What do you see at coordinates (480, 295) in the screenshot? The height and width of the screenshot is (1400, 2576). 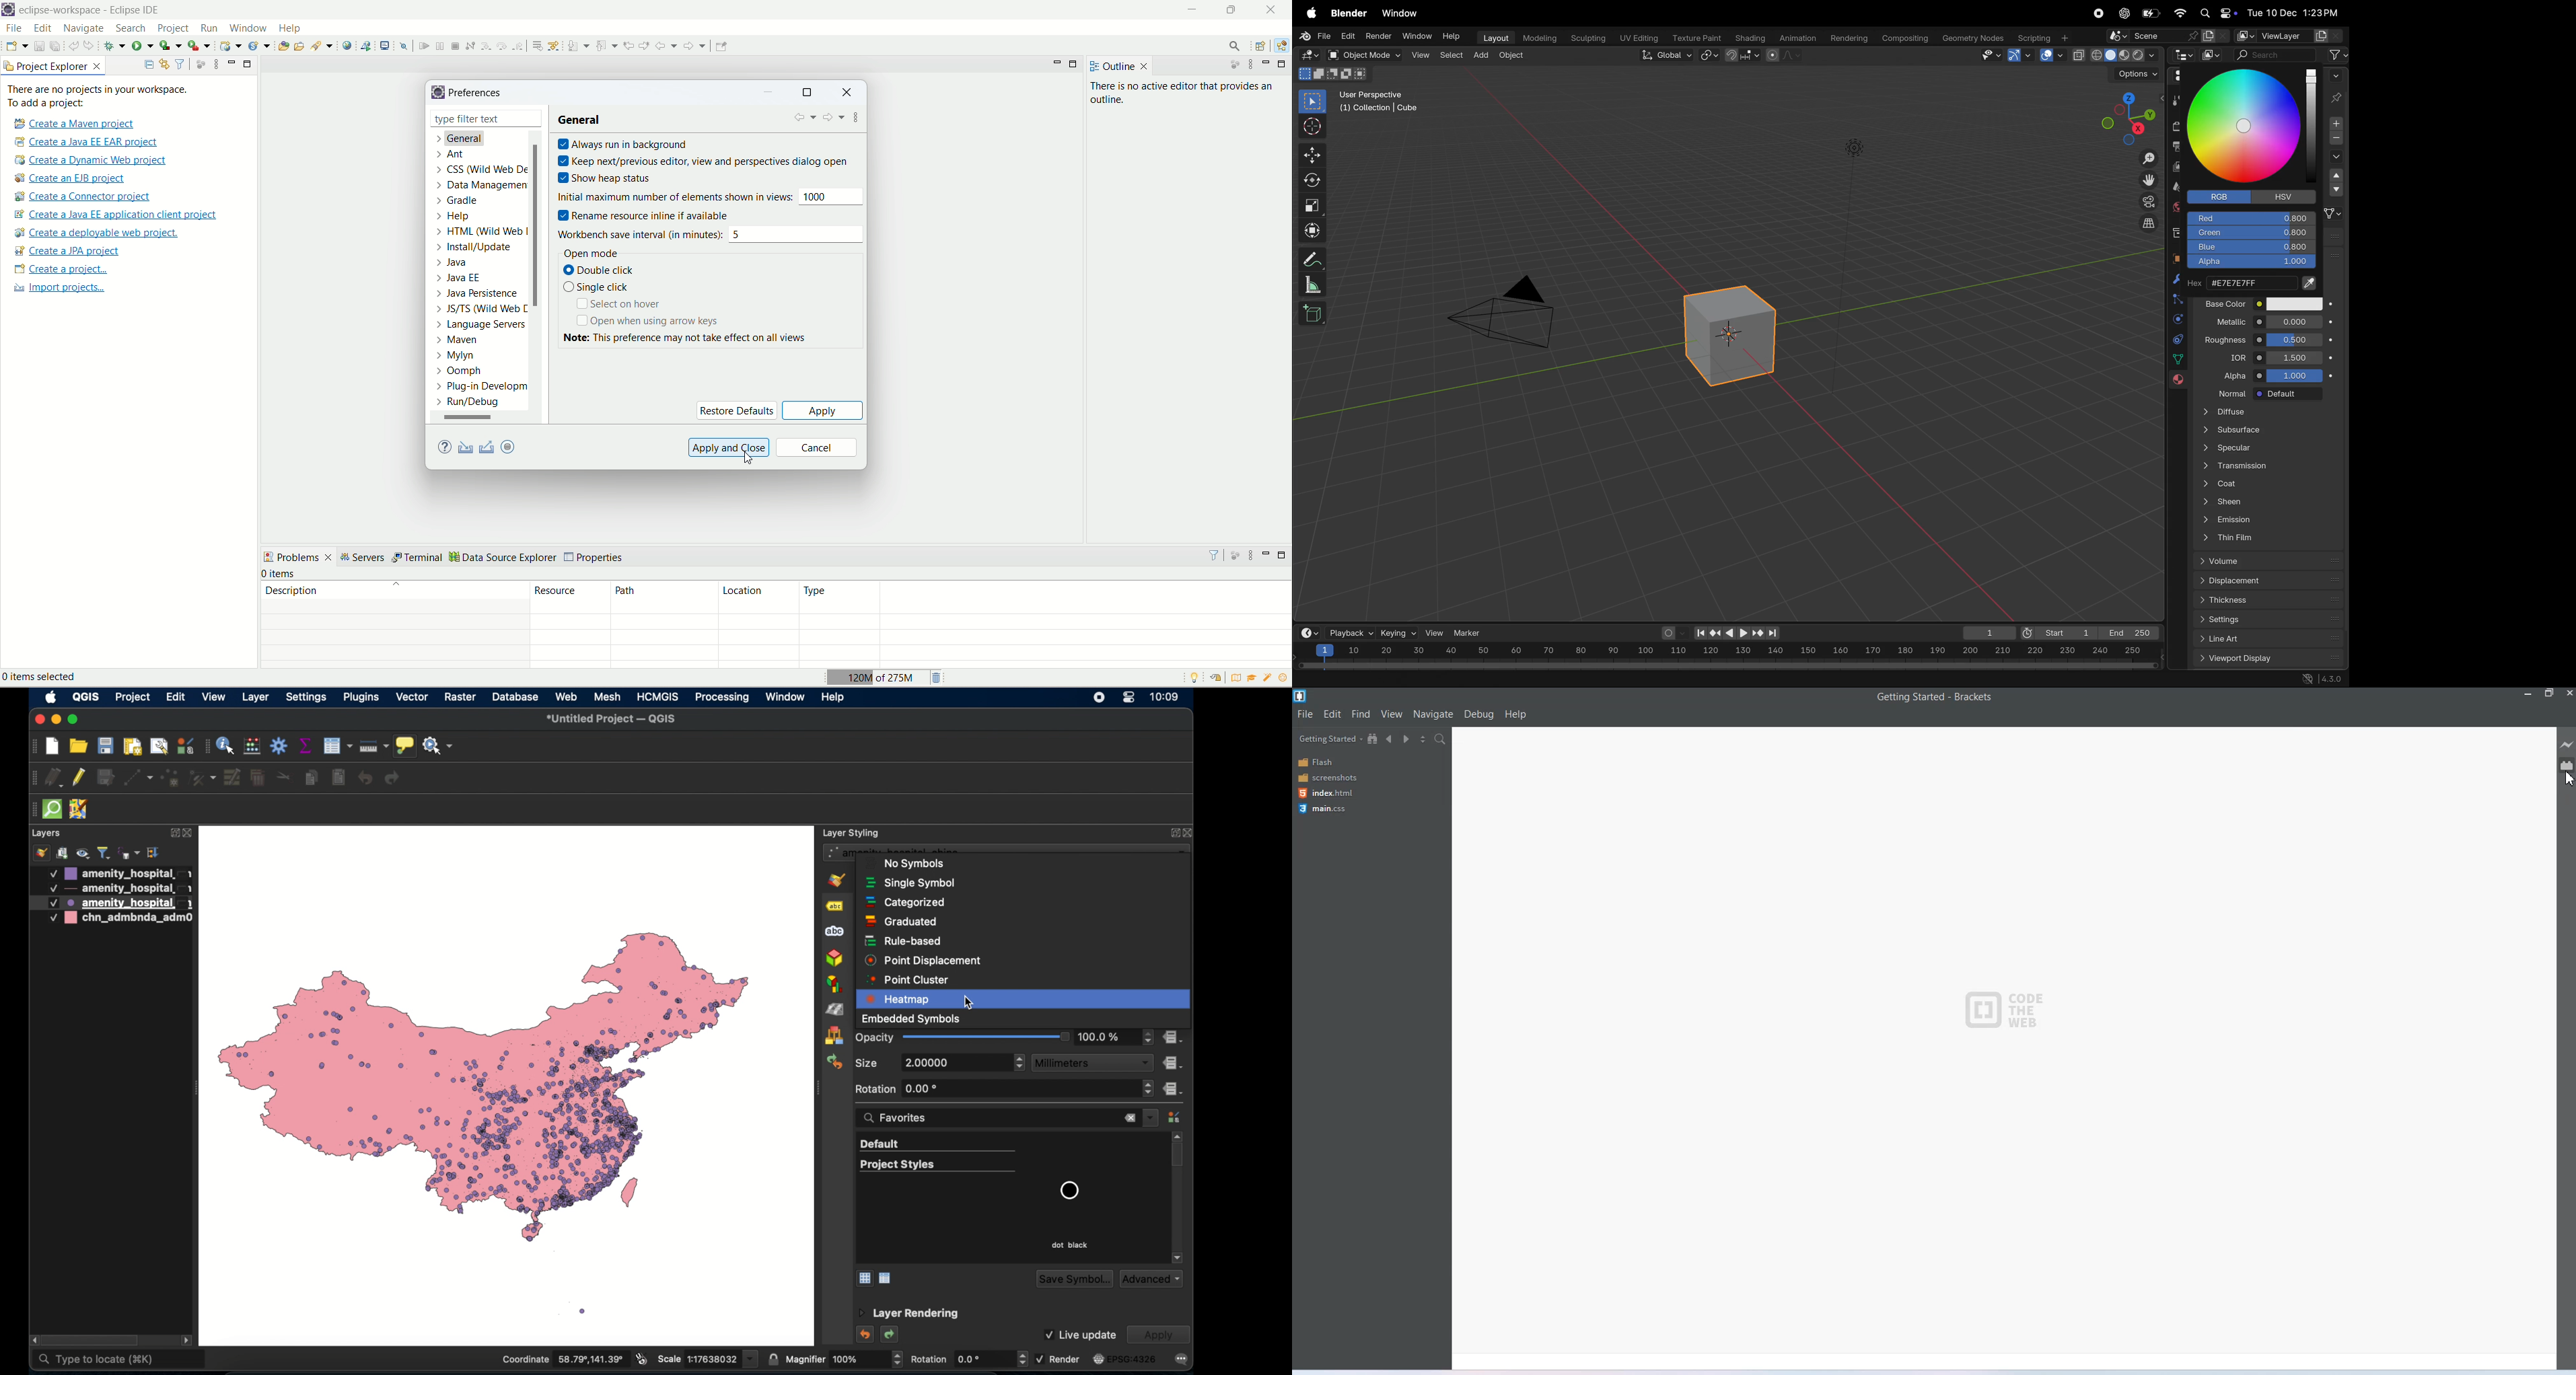 I see `Java Persistence` at bounding box center [480, 295].